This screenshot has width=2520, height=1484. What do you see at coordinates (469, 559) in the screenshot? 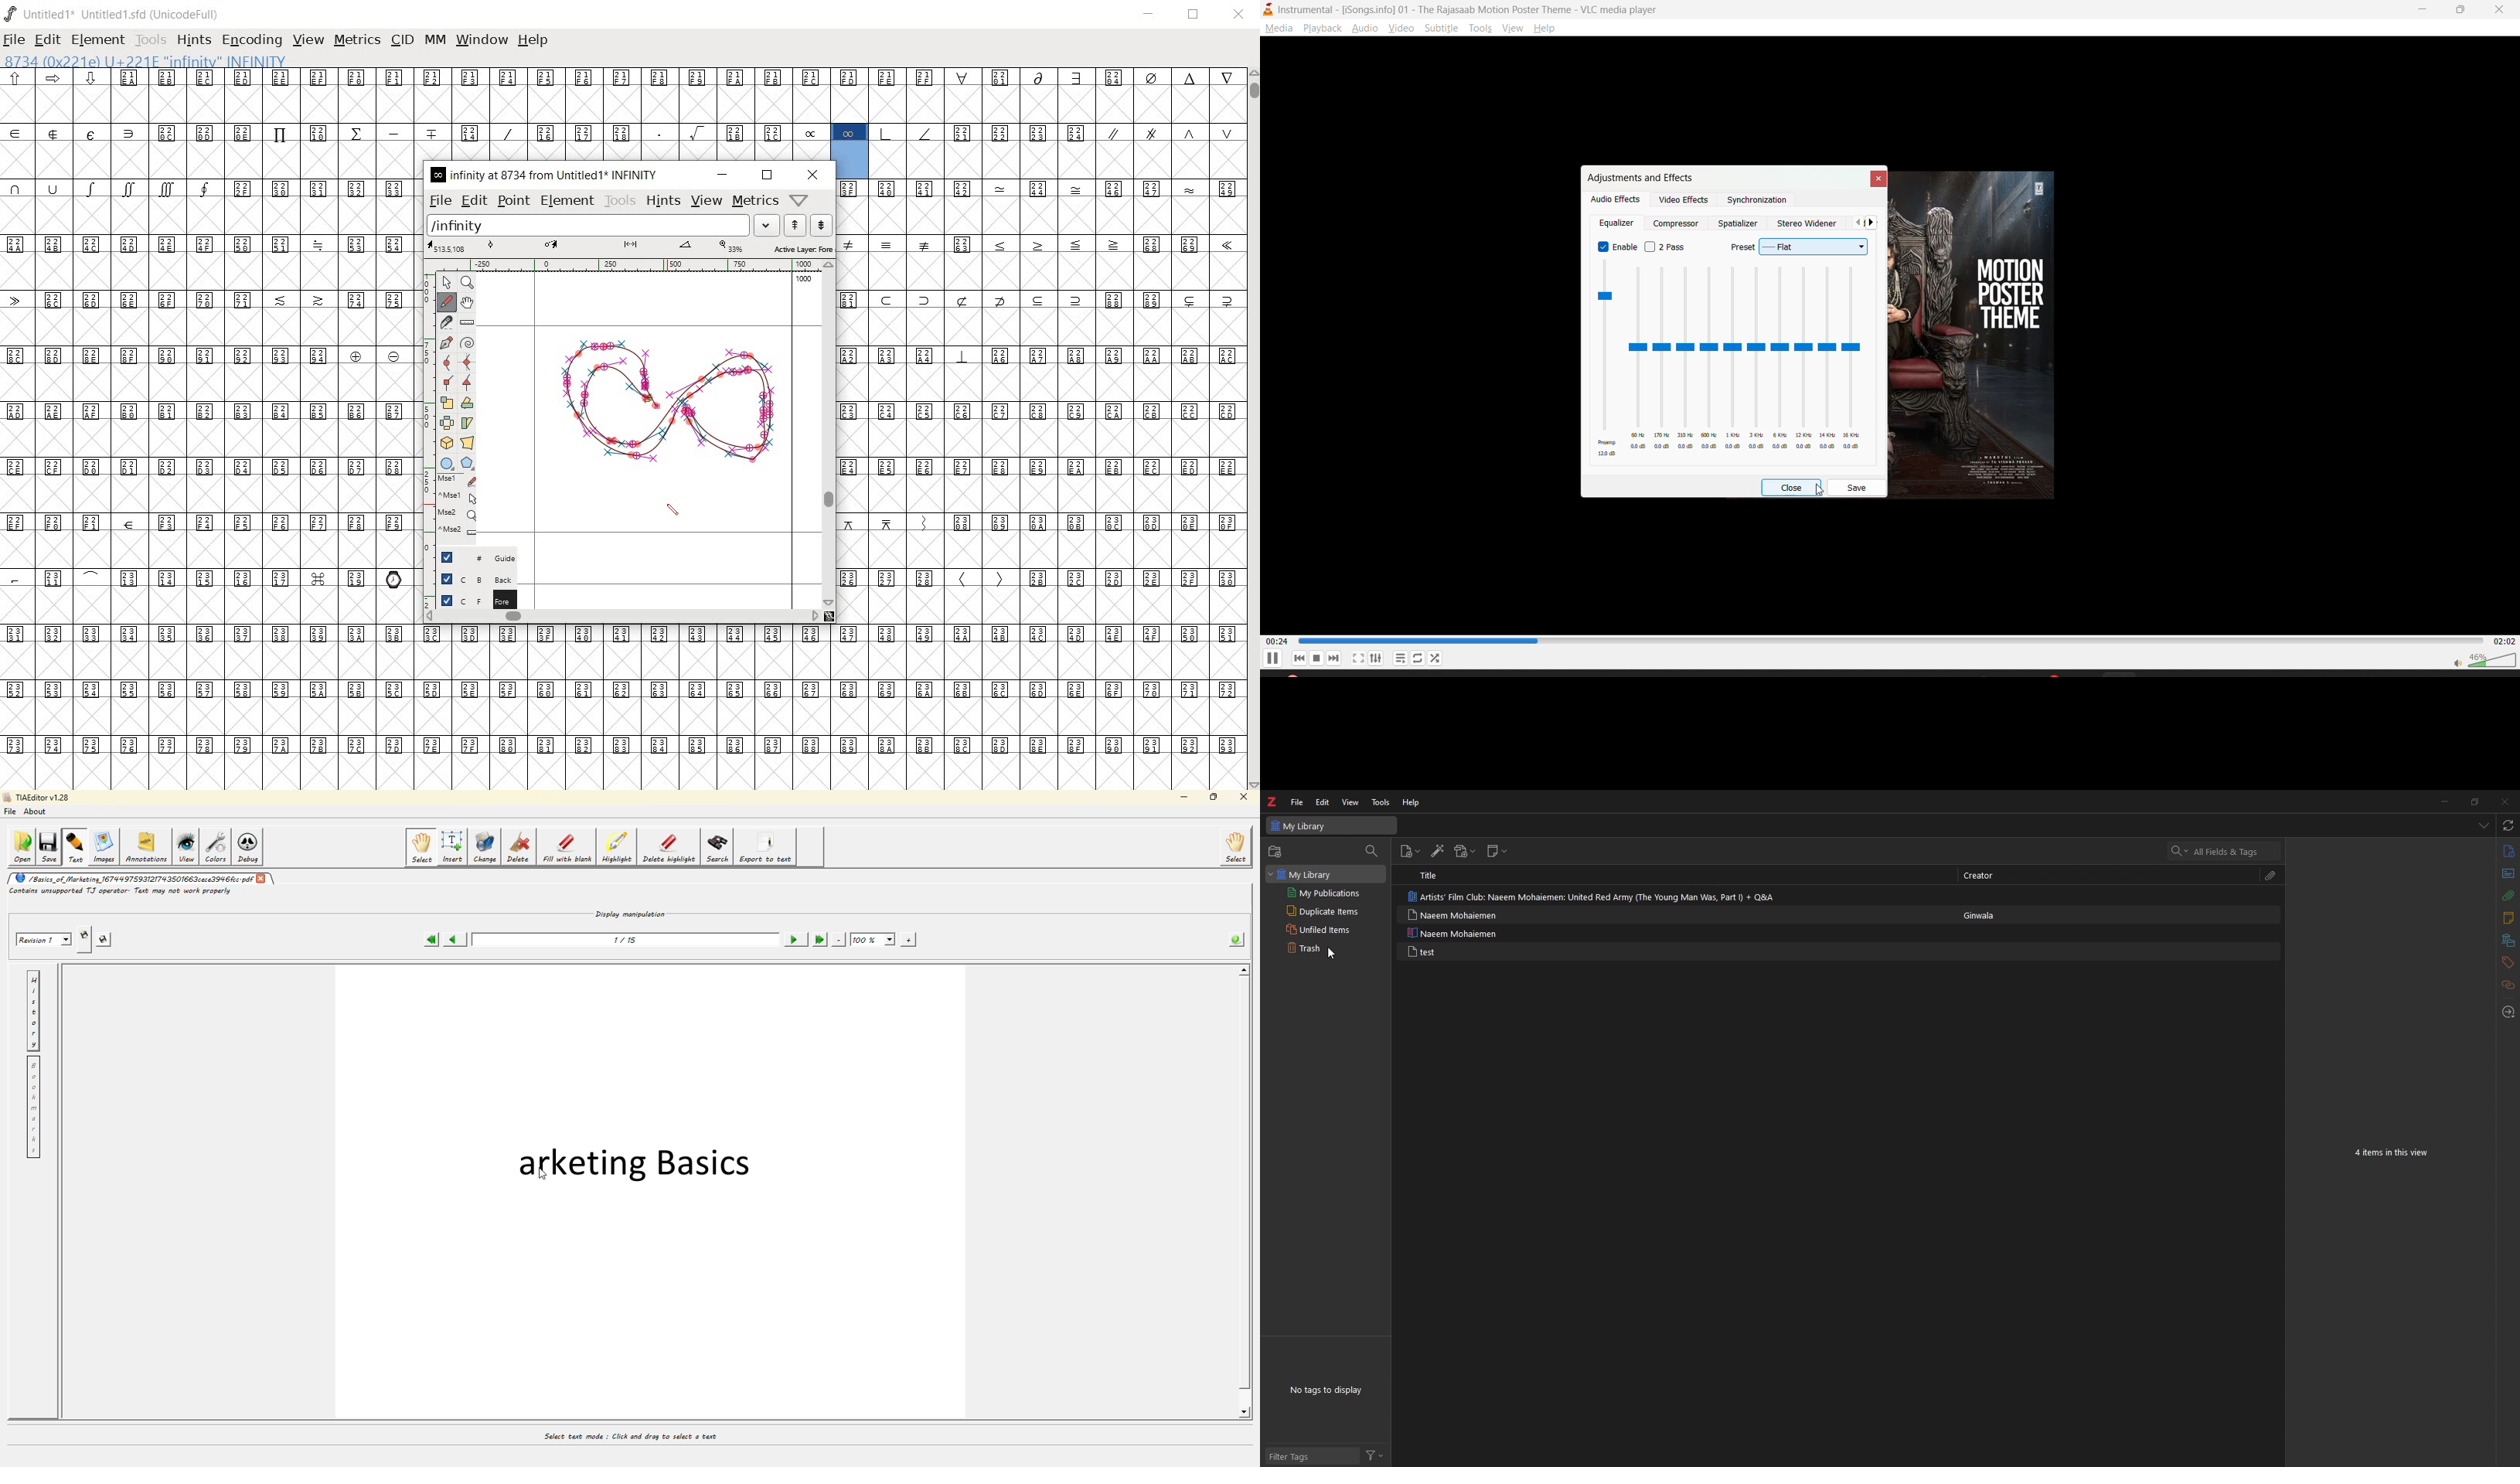
I see `guide` at bounding box center [469, 559].